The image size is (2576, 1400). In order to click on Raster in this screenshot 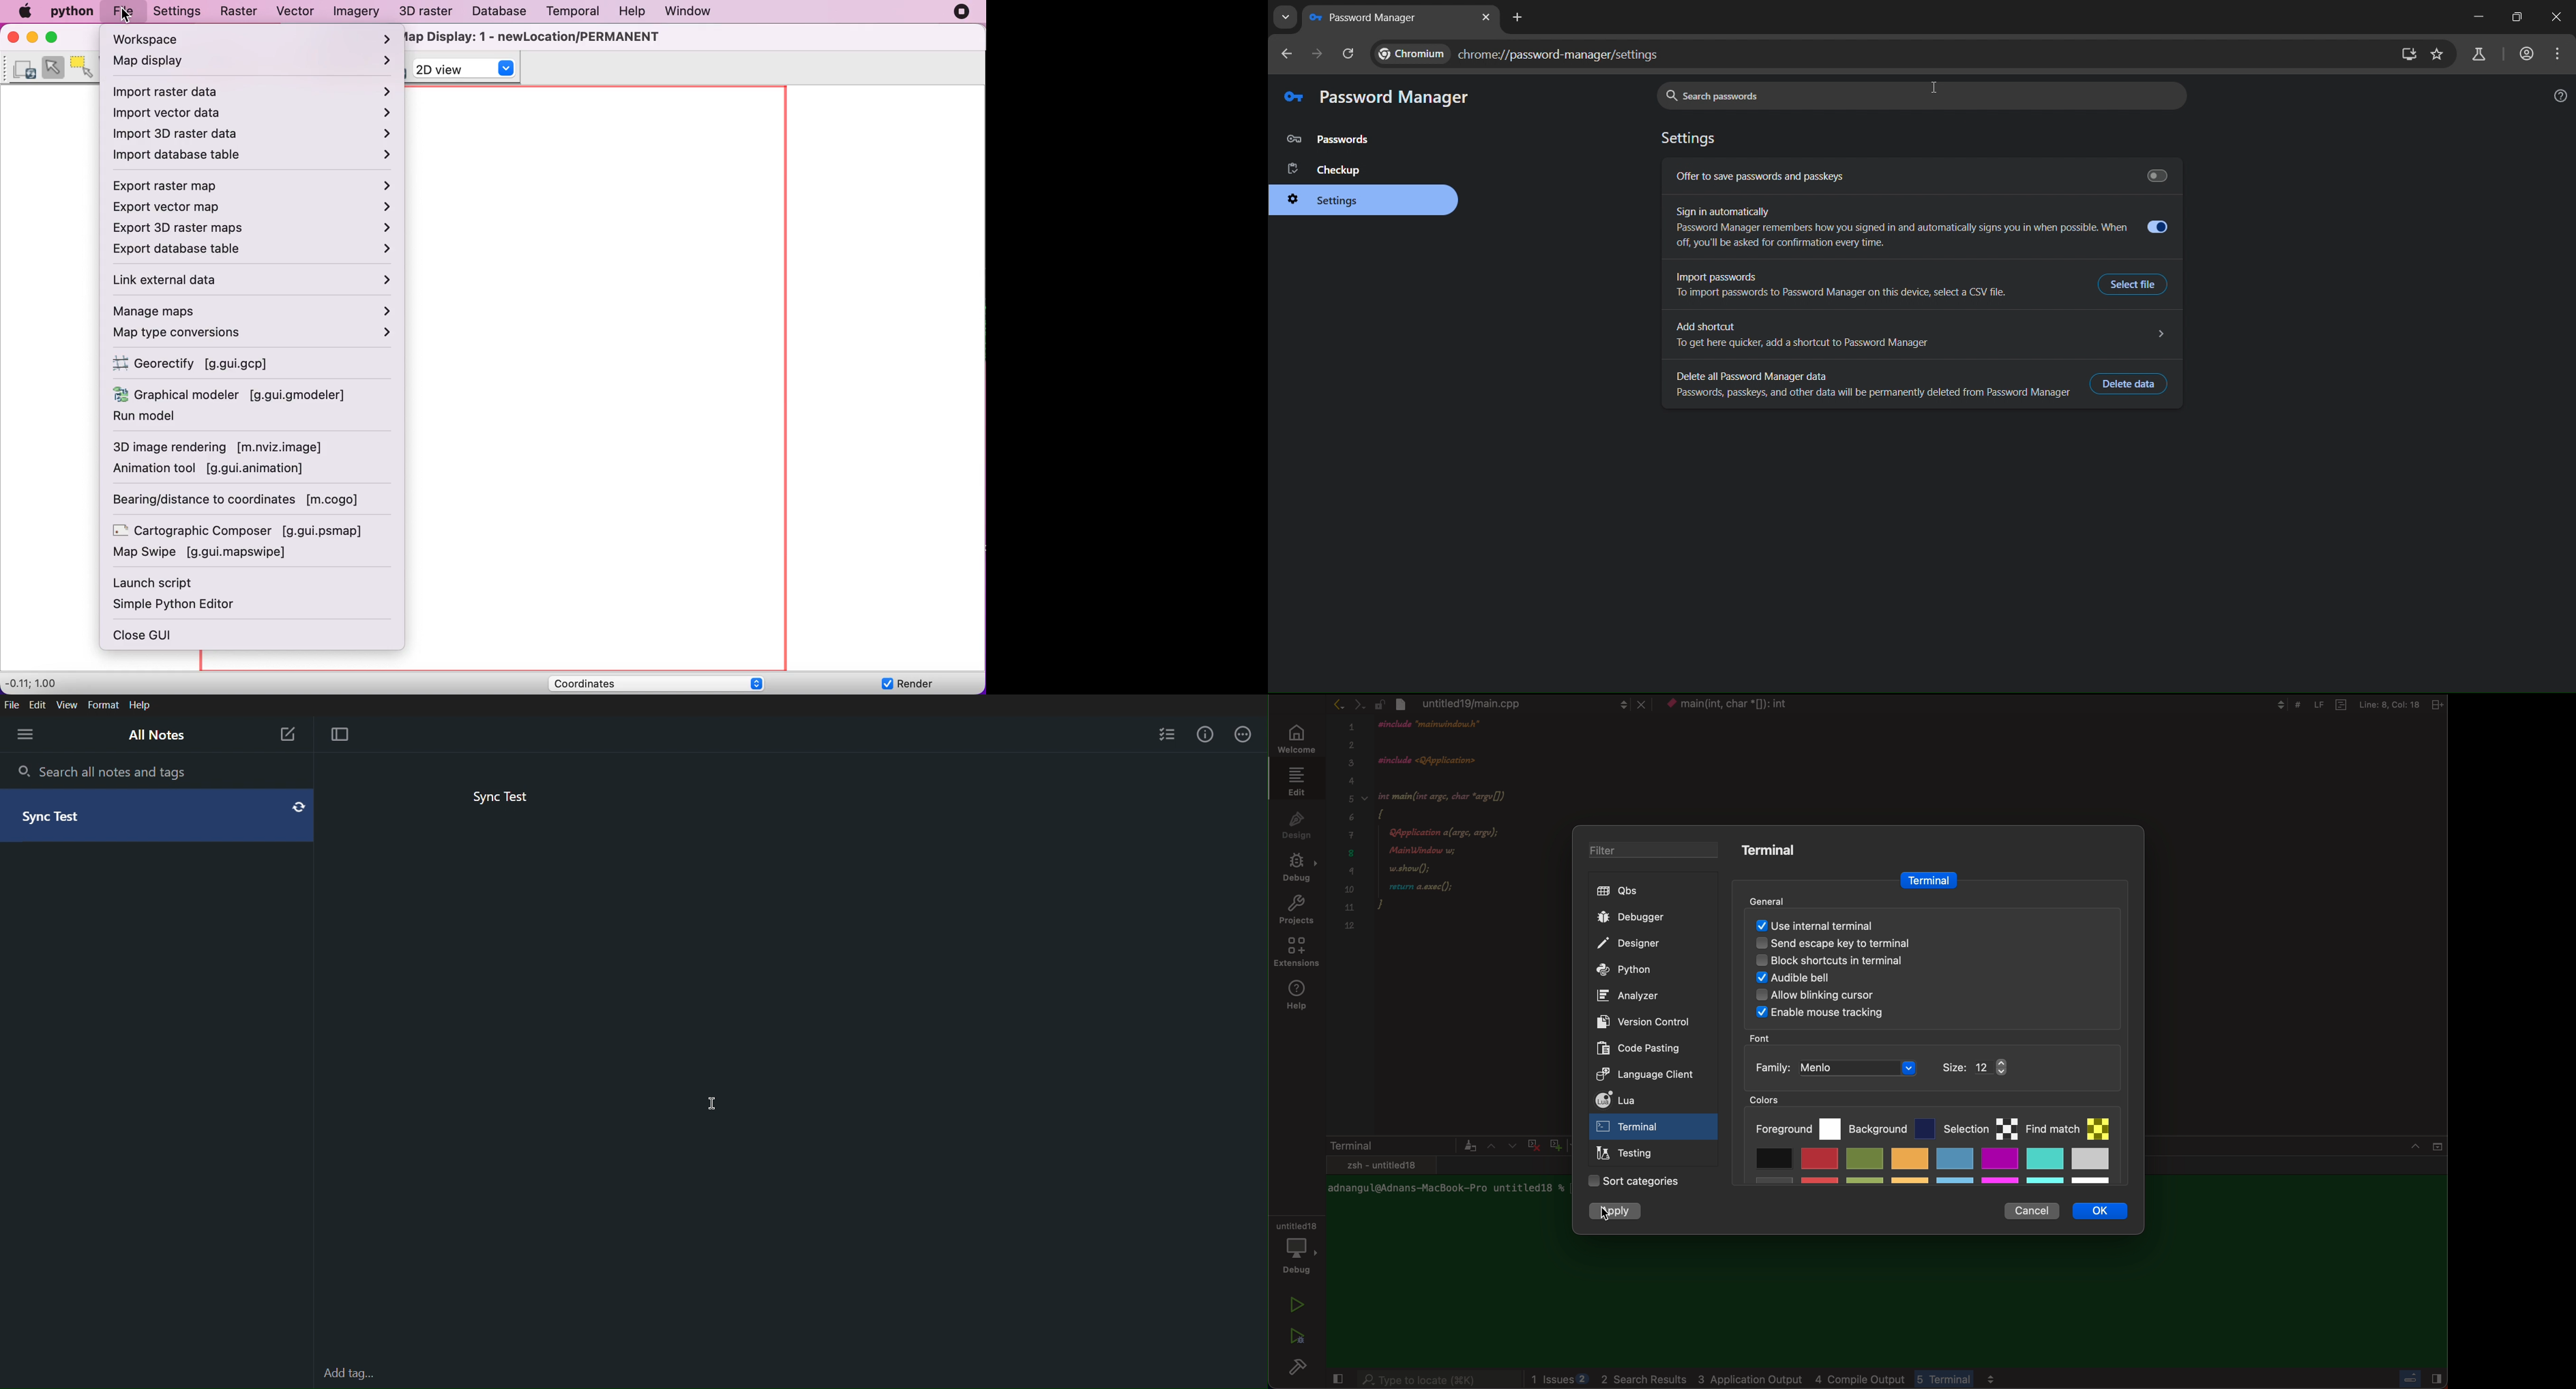, I will do `click(243, 11)`.